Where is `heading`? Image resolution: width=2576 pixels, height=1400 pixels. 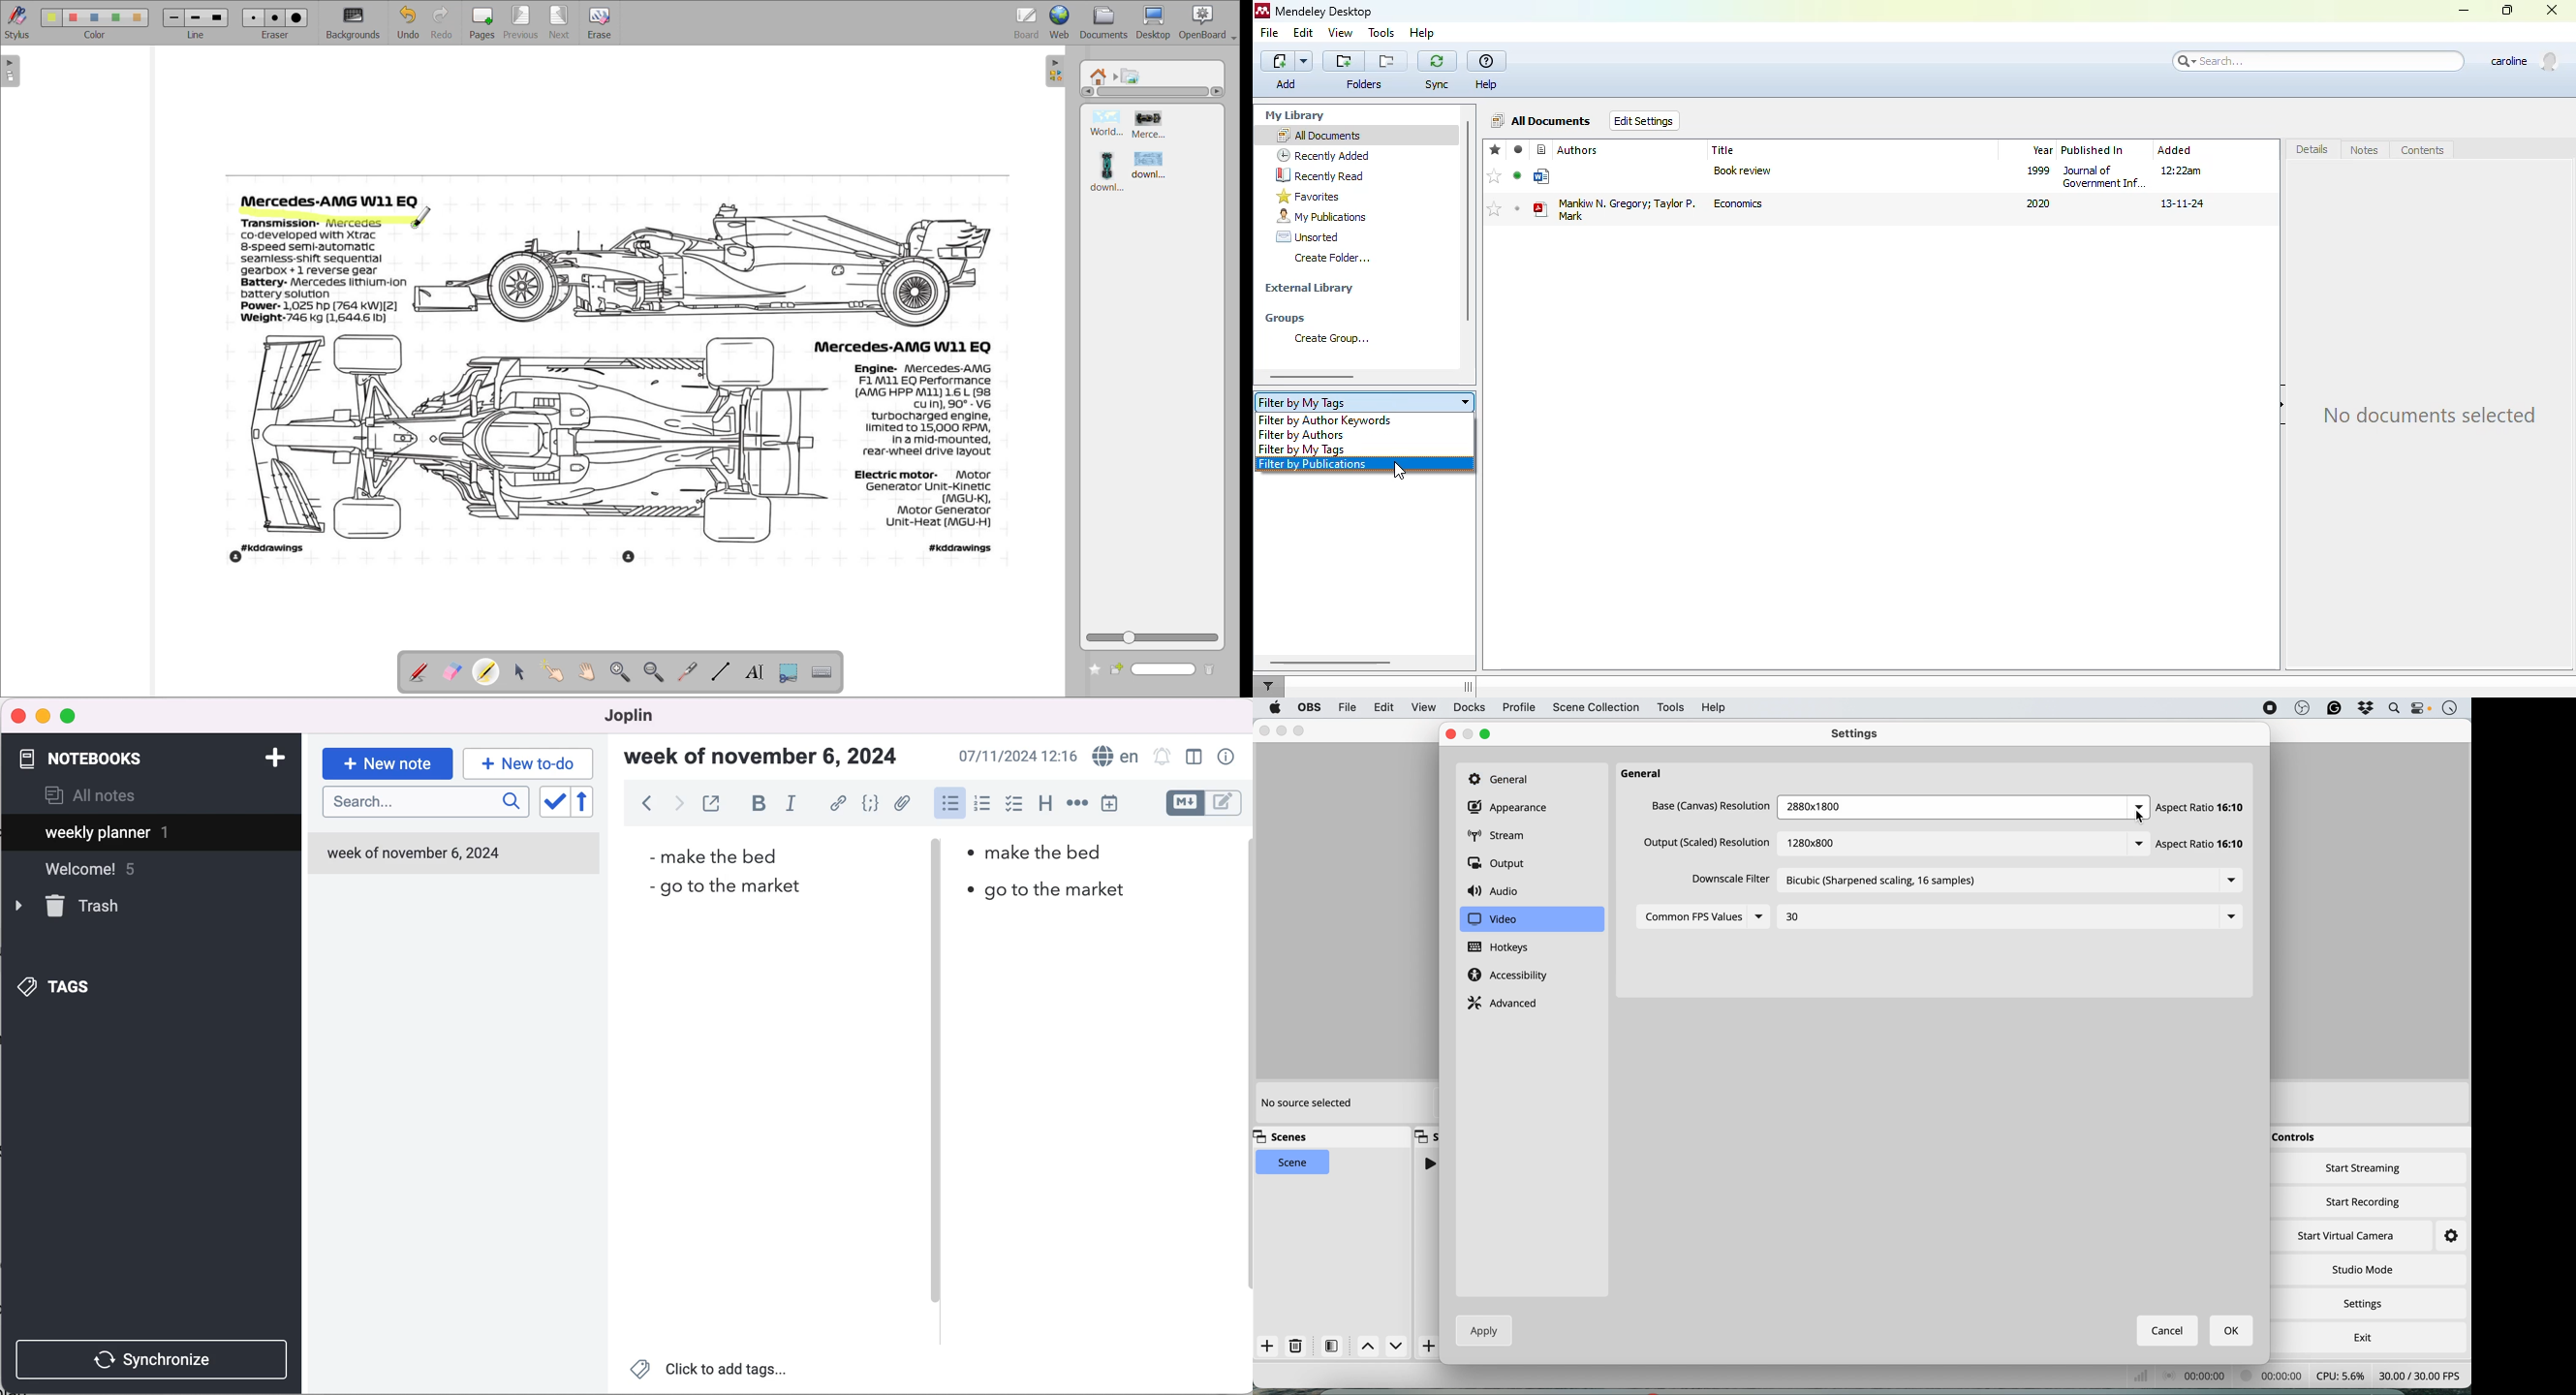
heading is located at coordinates (1044, 802).